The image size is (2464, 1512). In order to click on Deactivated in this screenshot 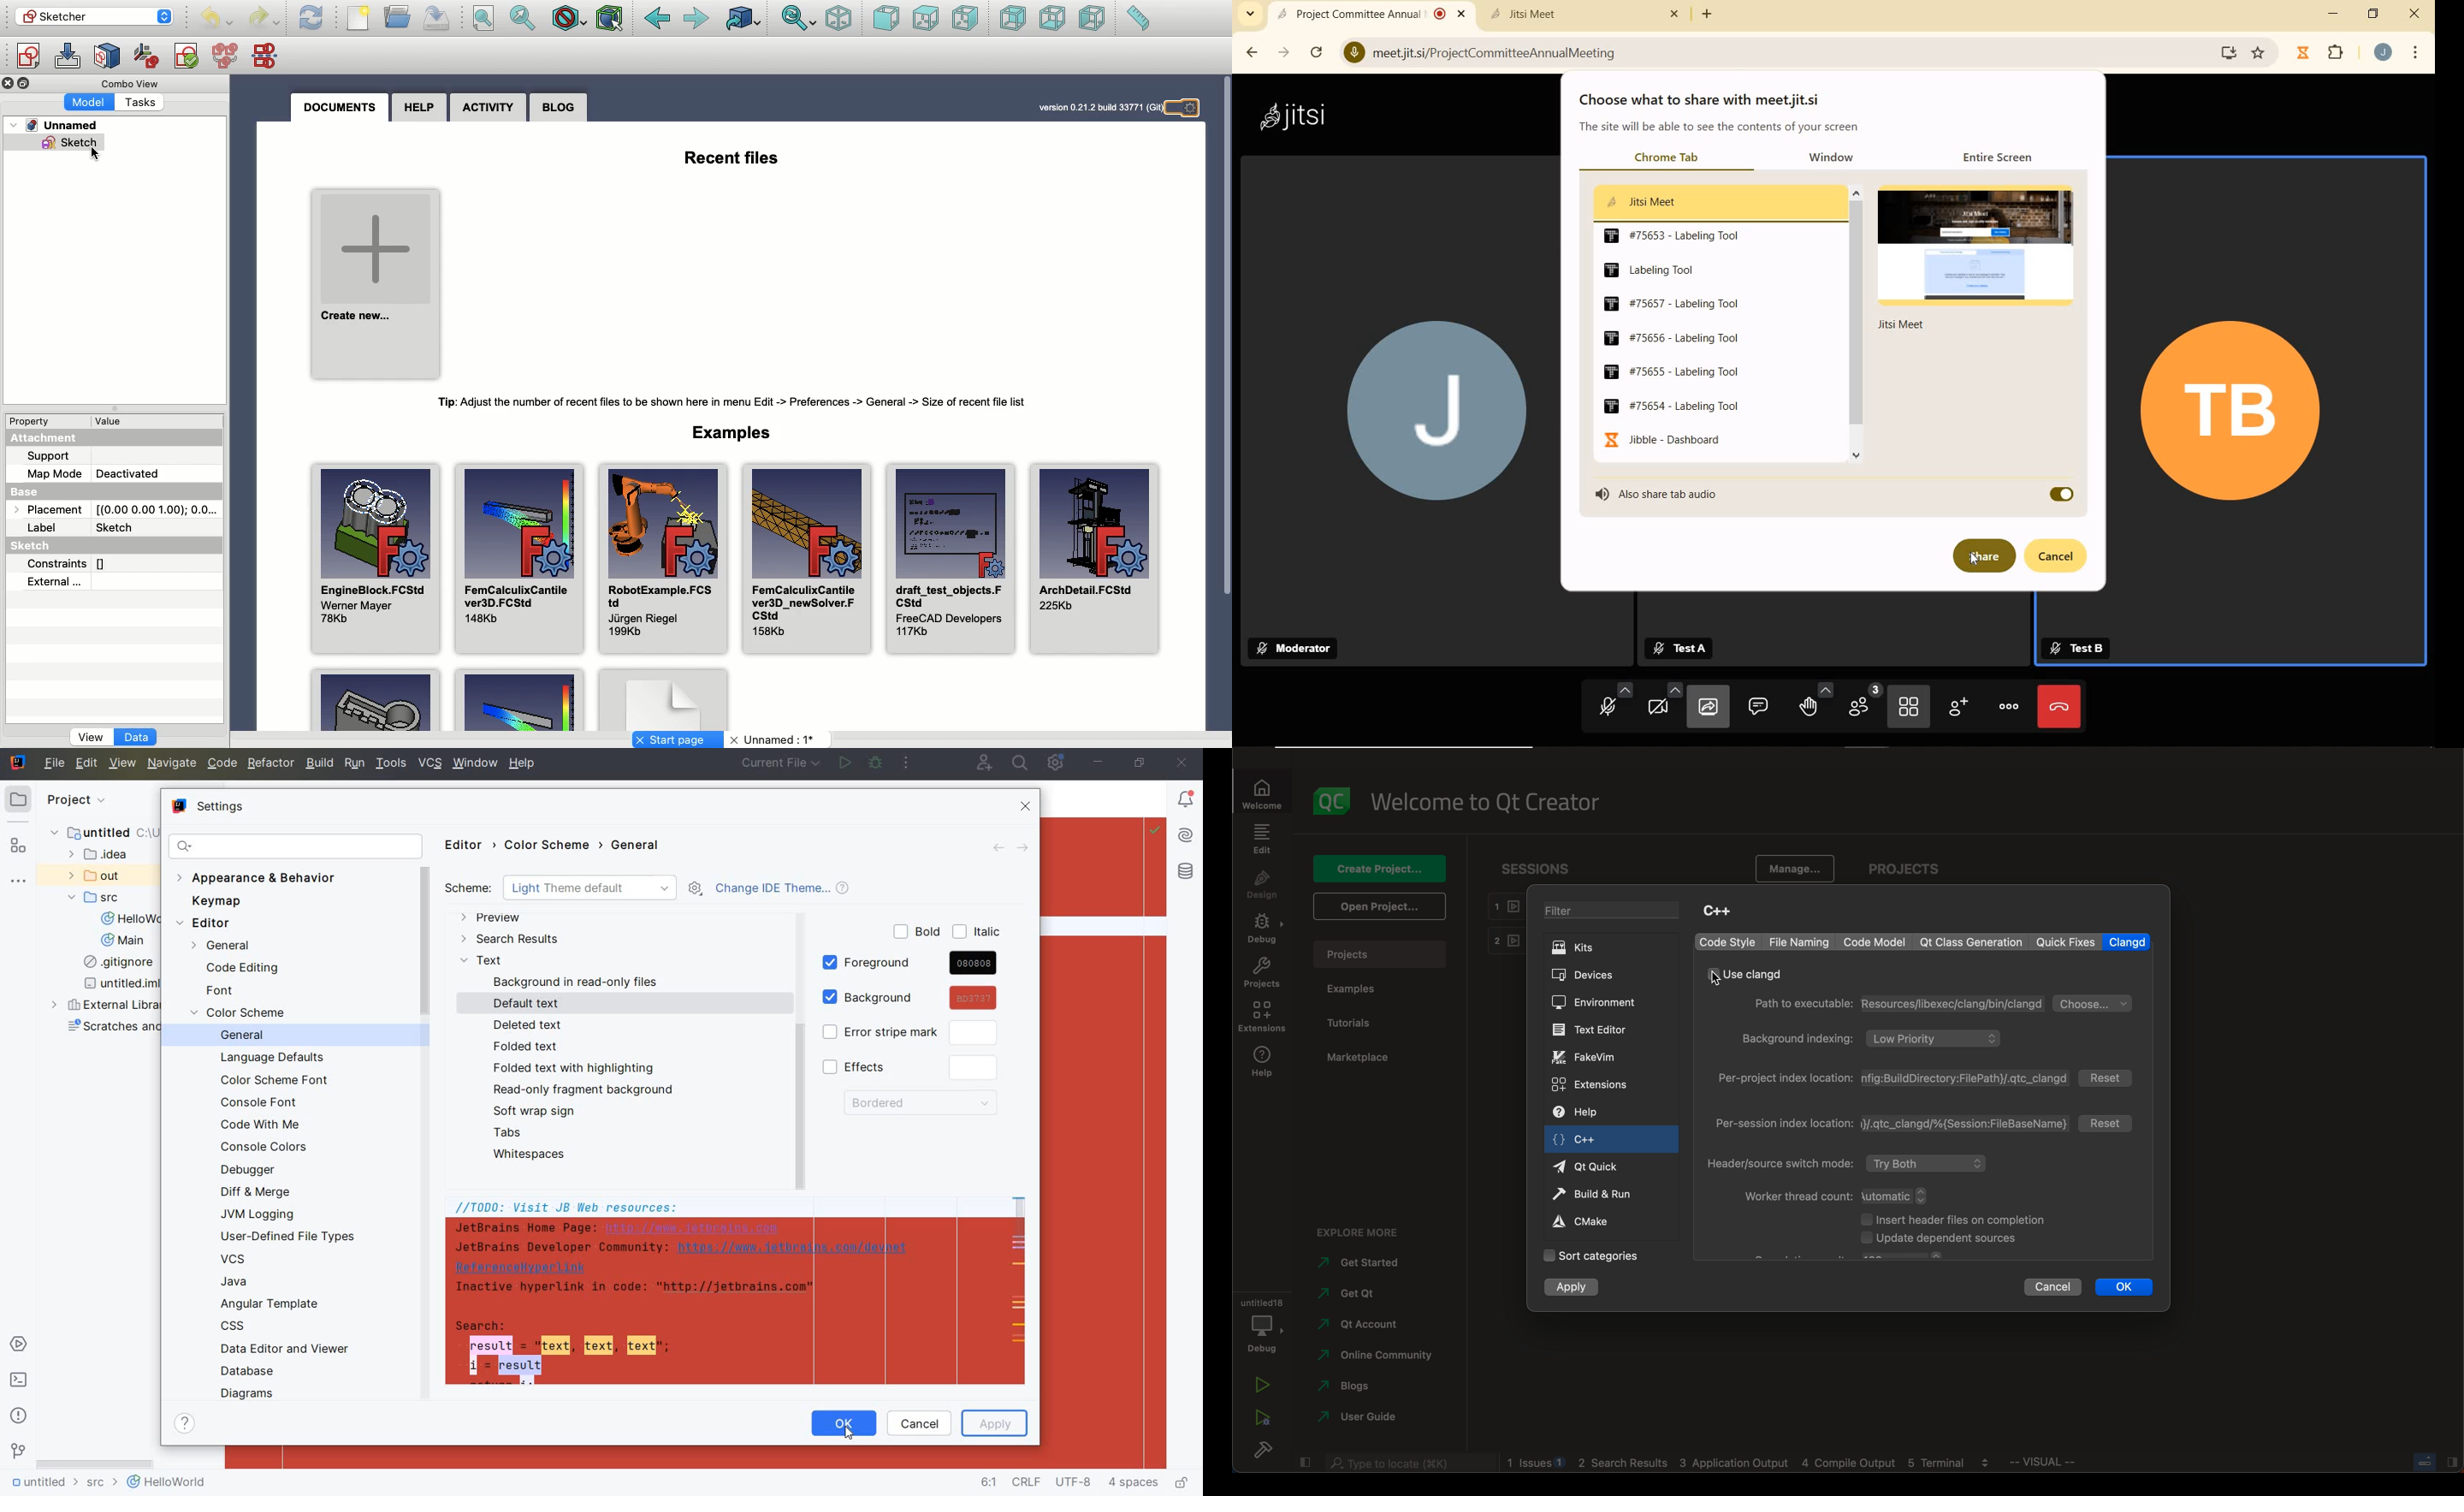, I will do `click(127, 471)`.